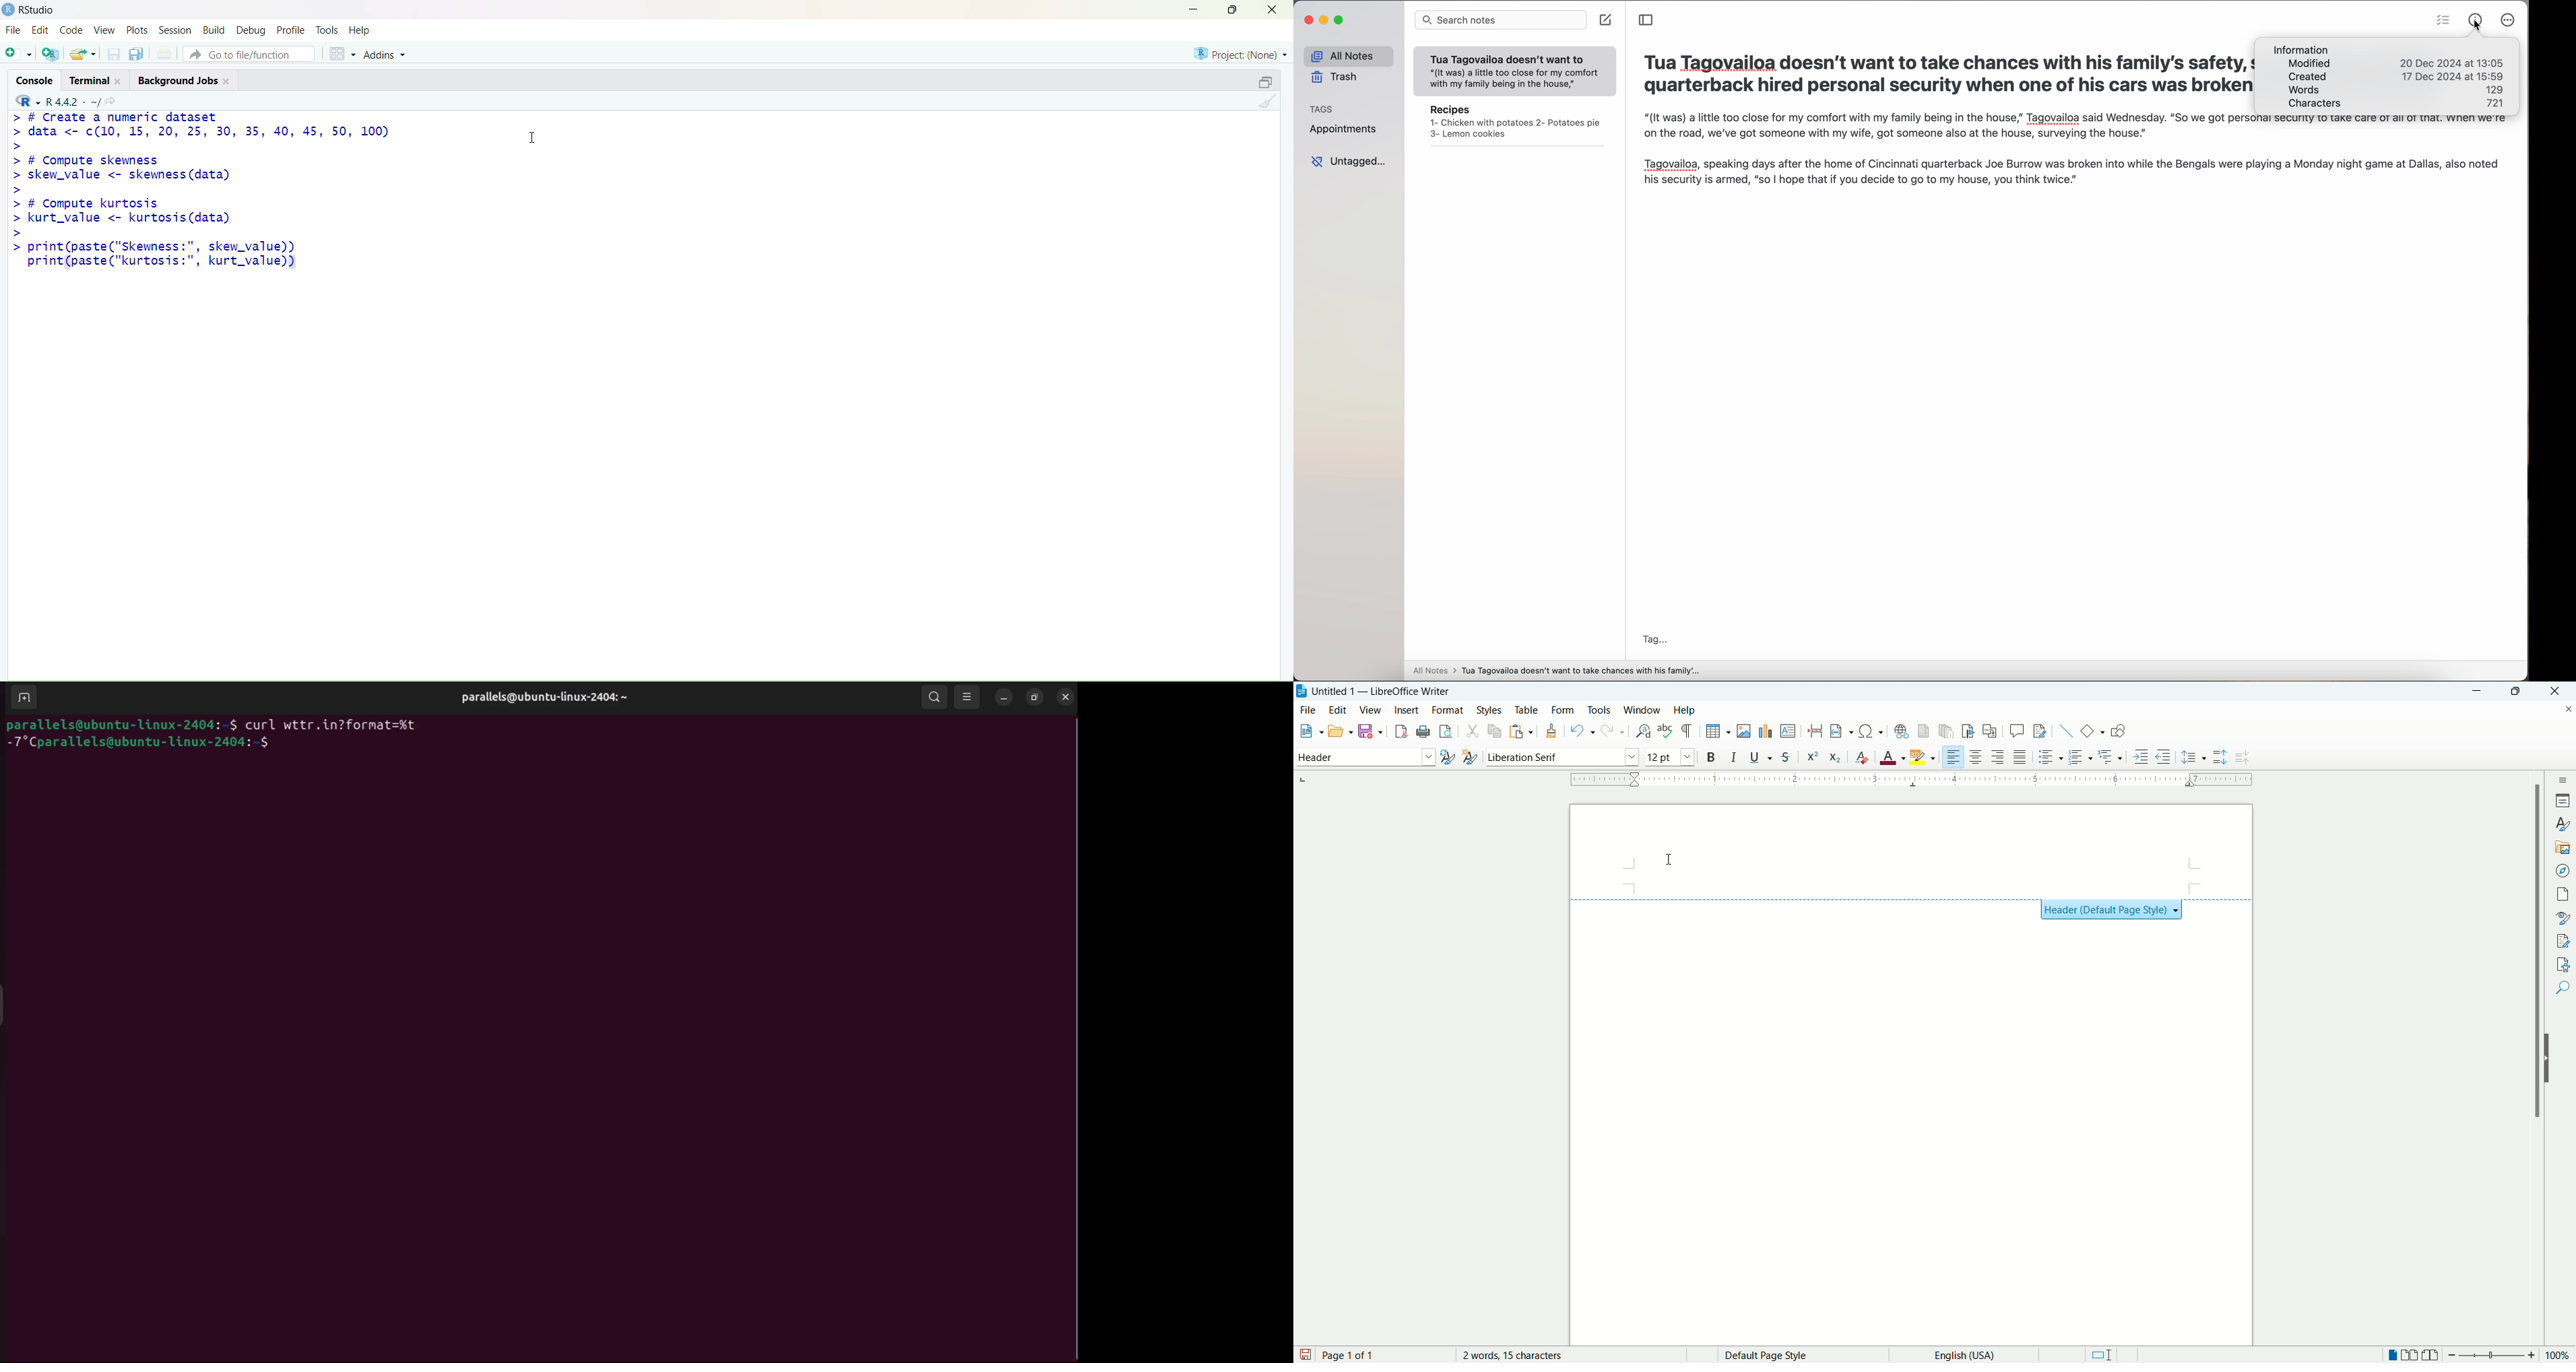 This screenshot has height=1372, width=2576. I want to click on Help, so click(363, 29).